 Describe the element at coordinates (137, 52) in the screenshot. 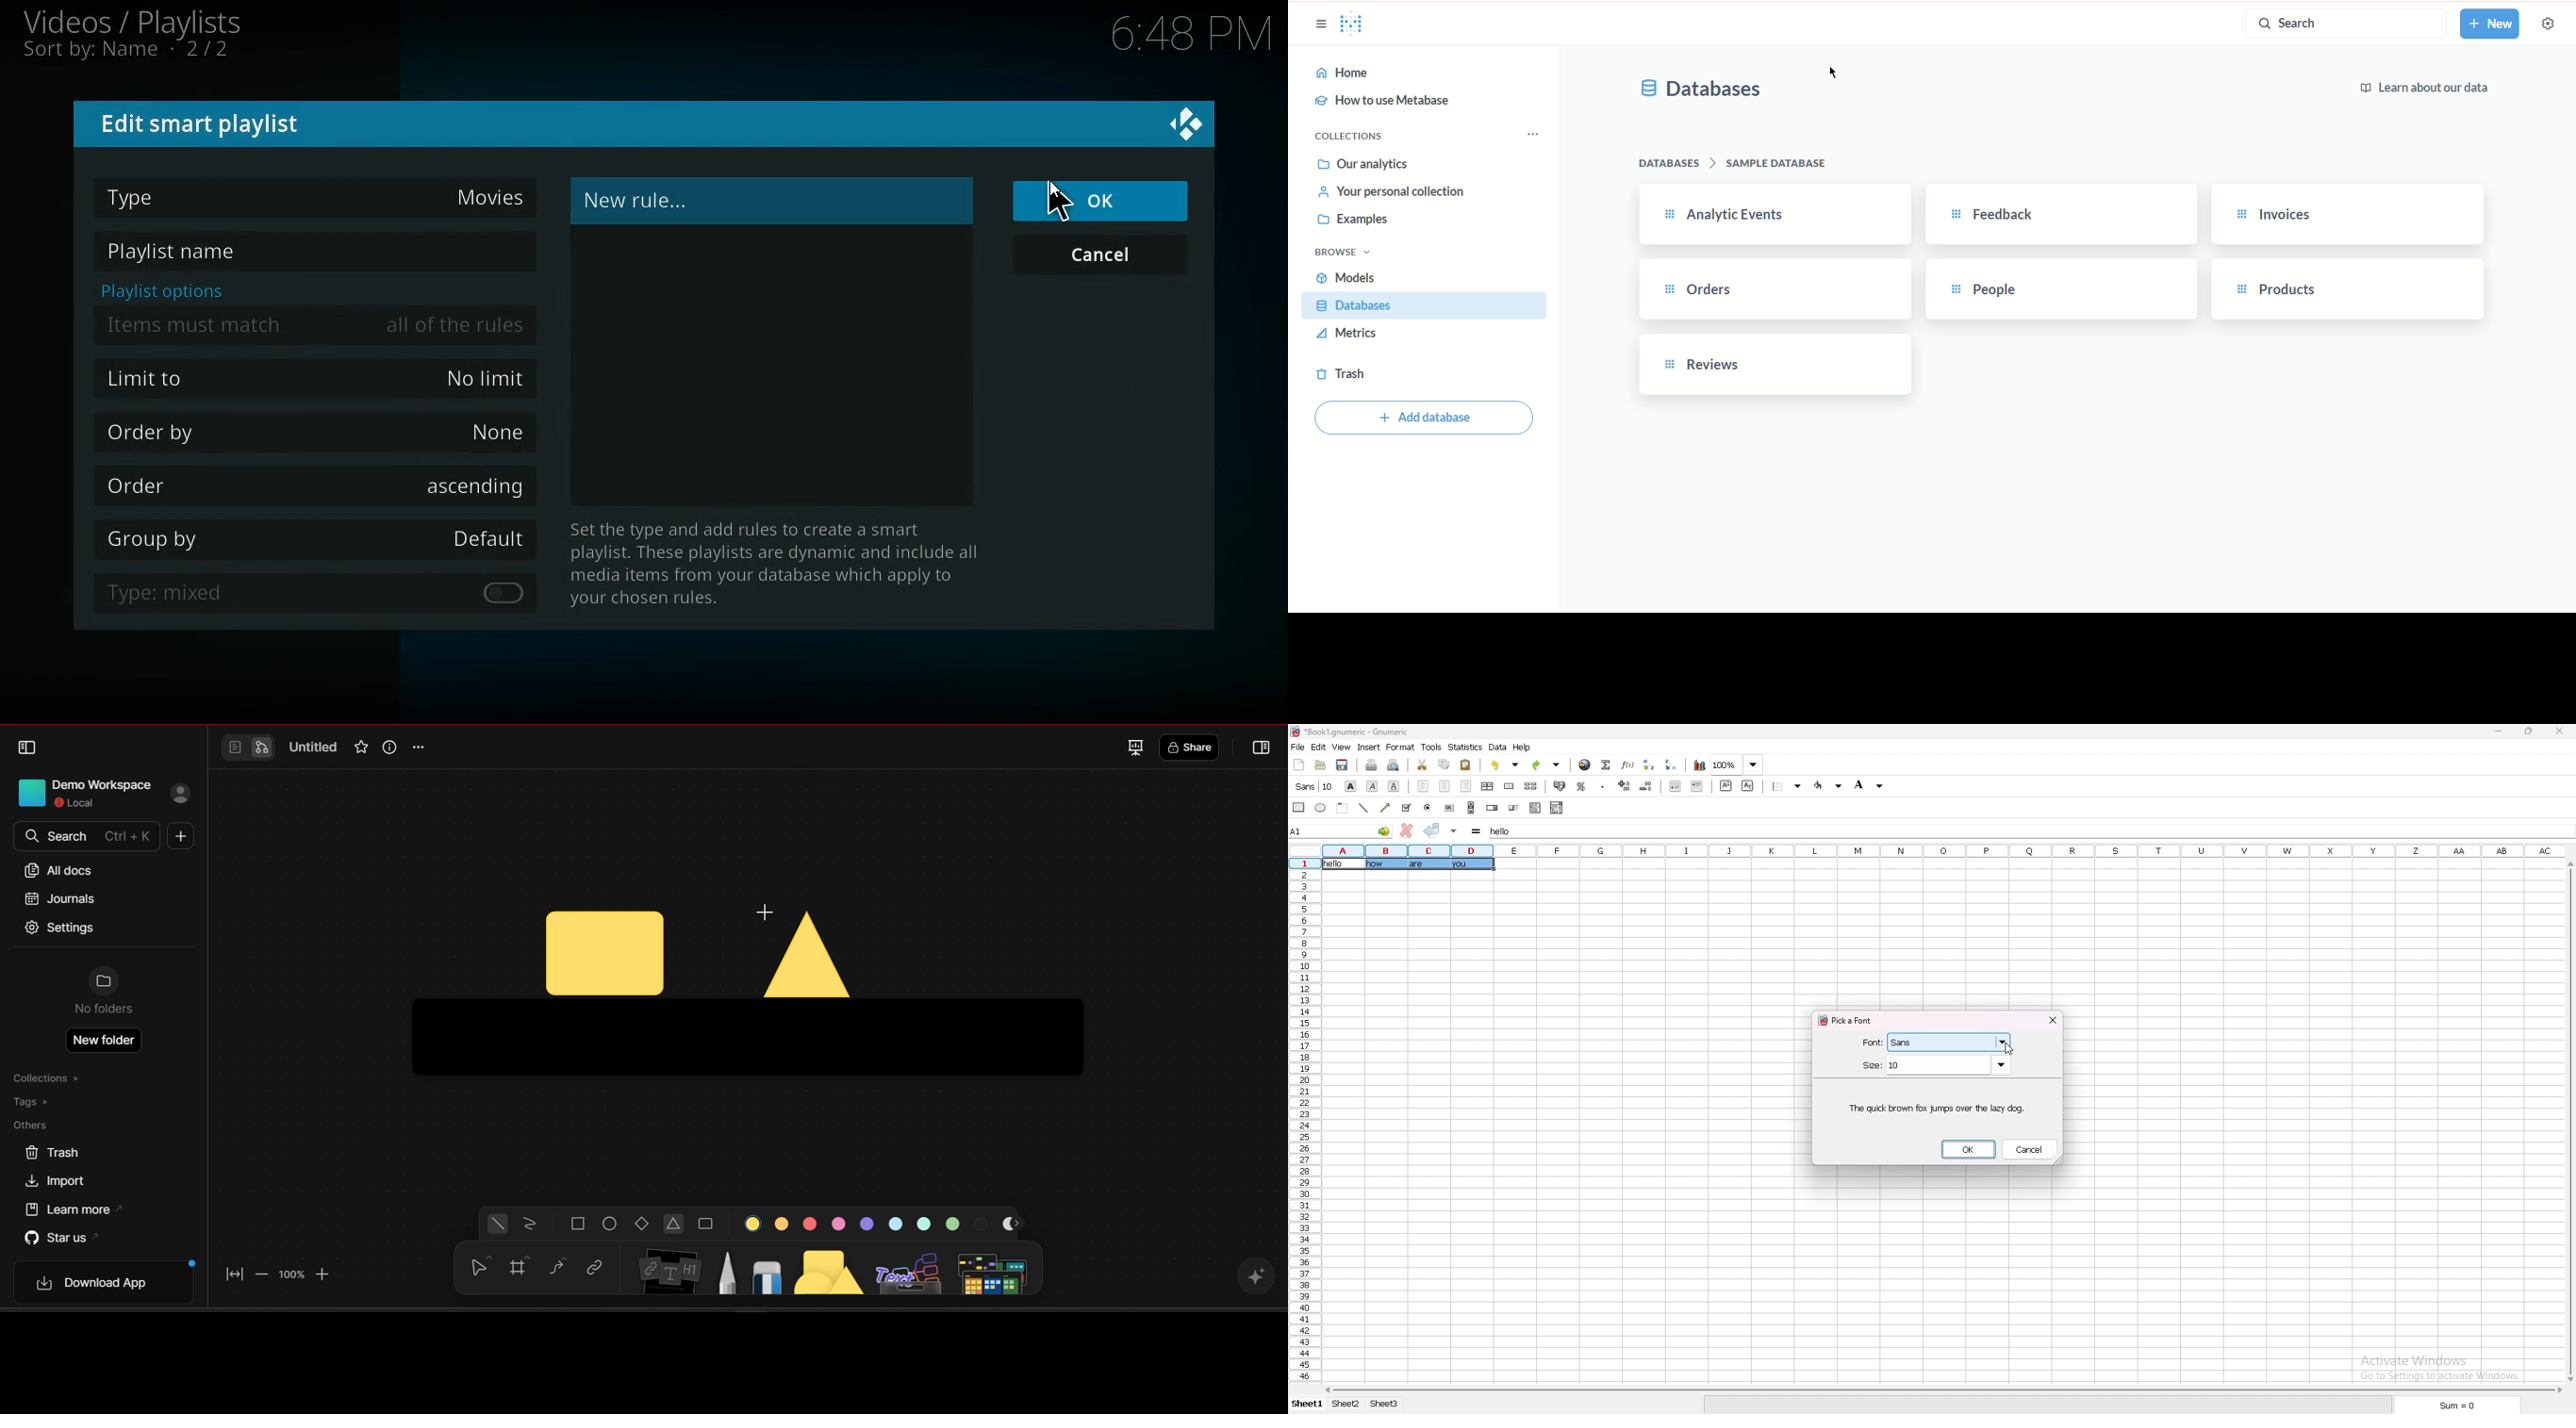

I see `sort by name` at that location.